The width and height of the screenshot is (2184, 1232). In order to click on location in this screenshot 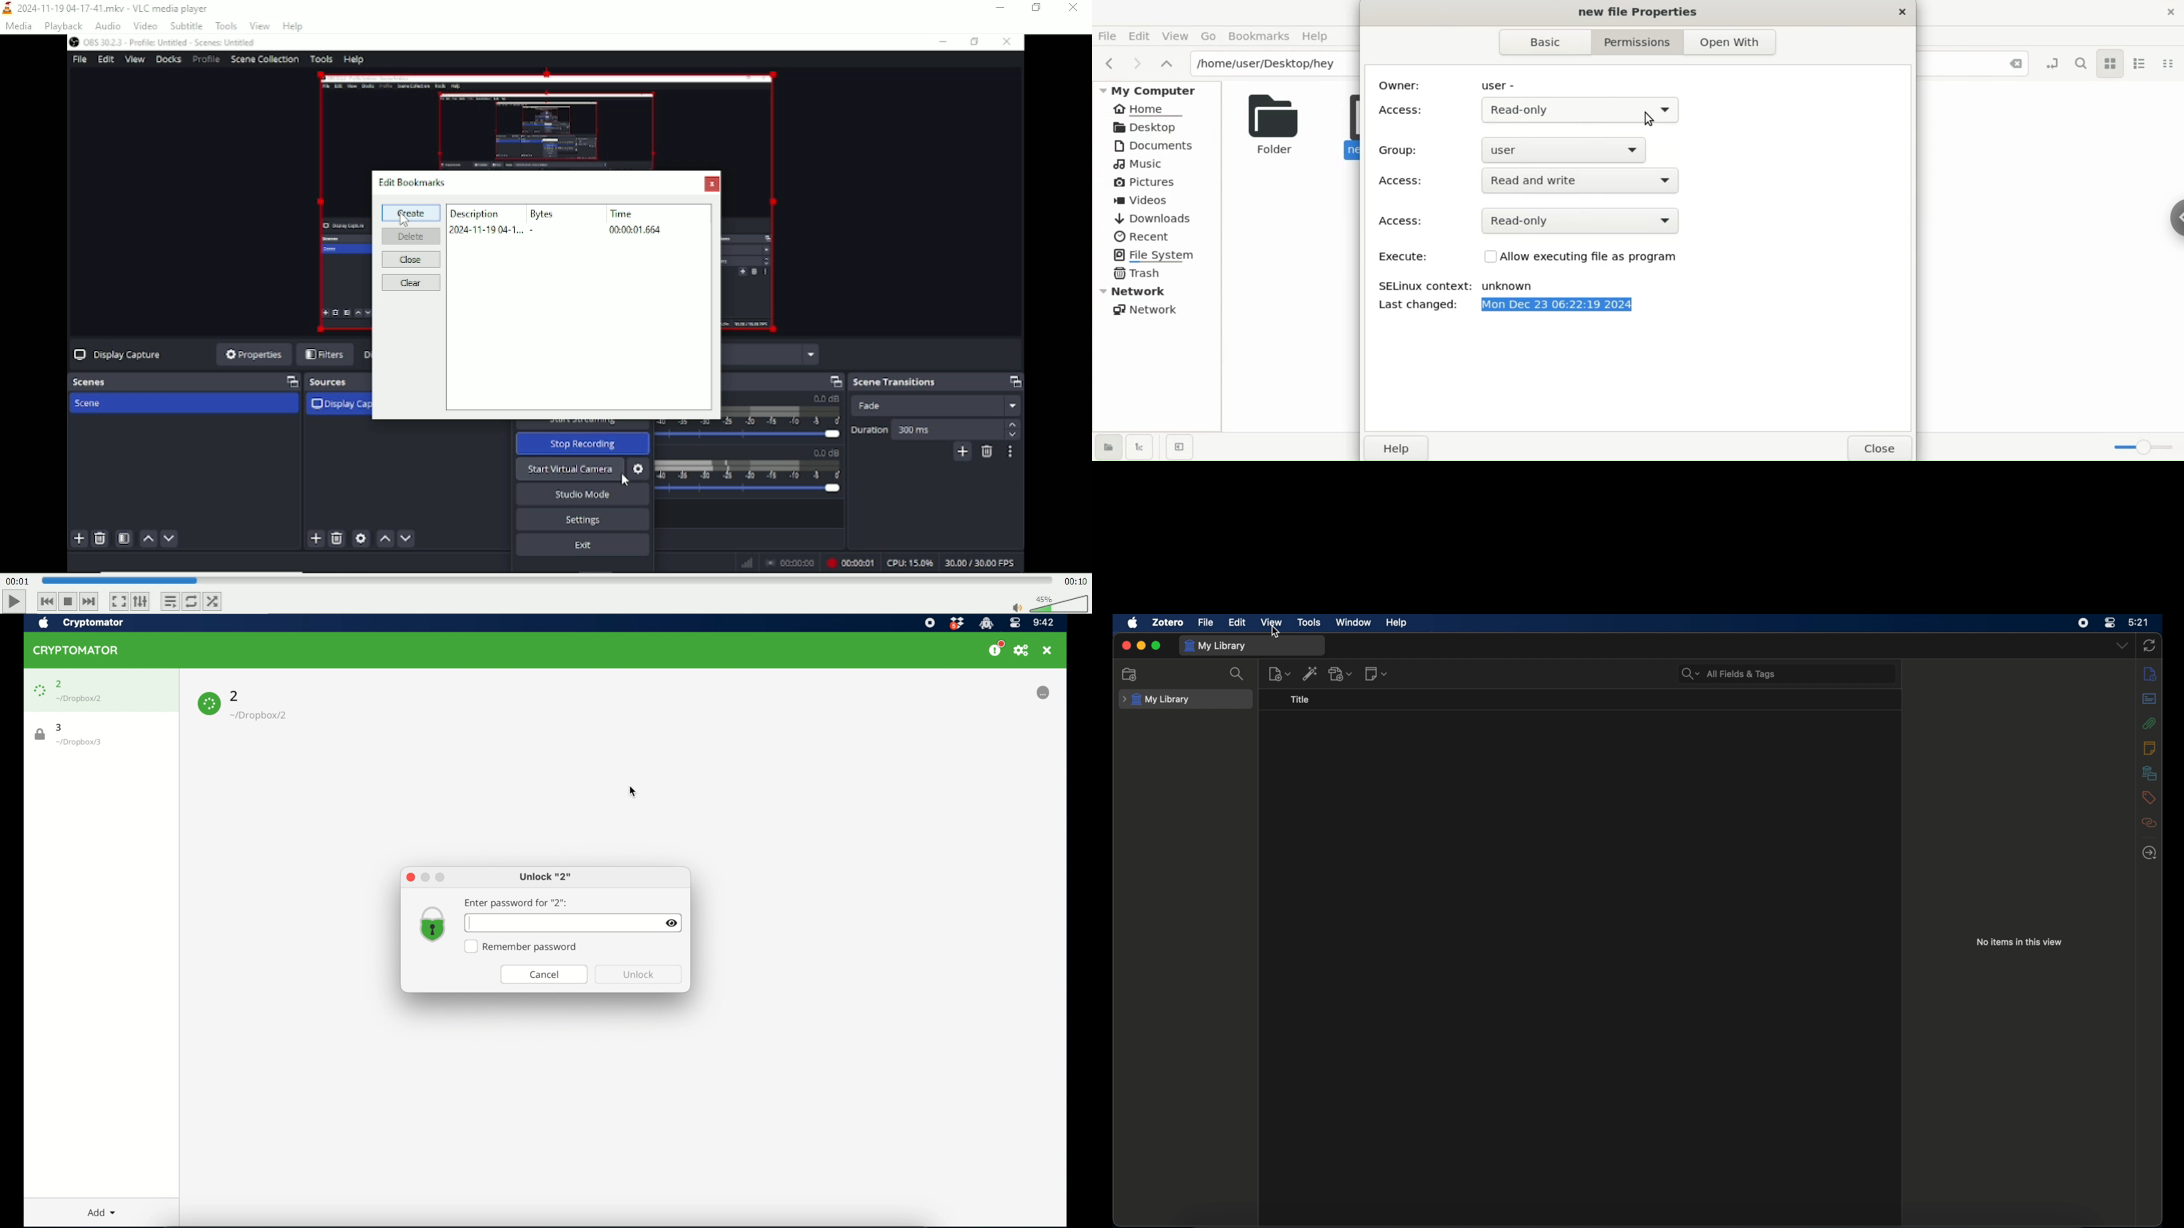, I will do `click(80, 699)`.